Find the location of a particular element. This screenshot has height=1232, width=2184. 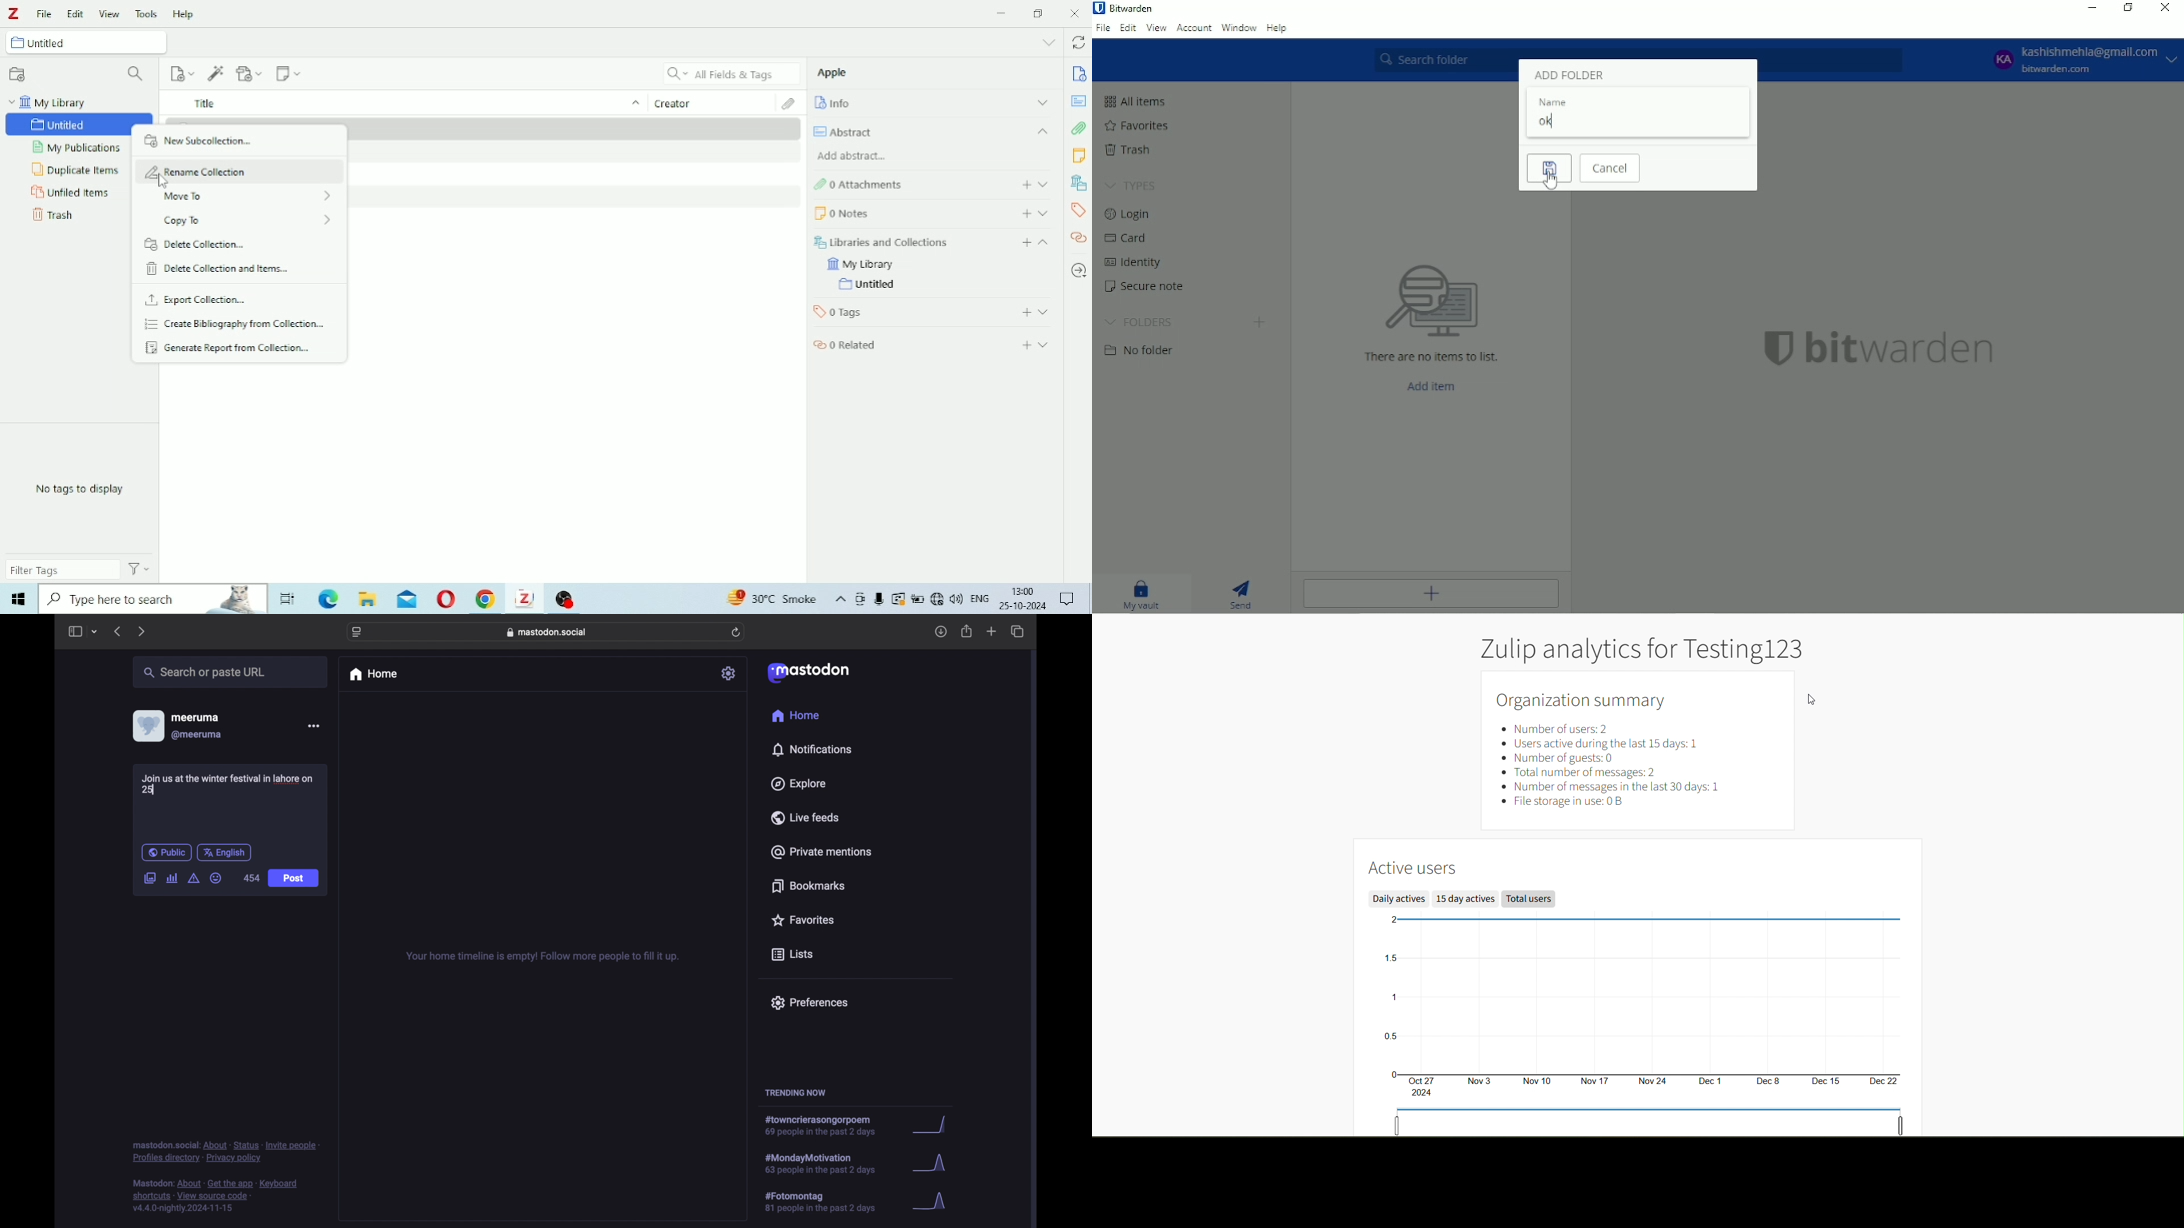

next is located at coordinates (143, 631).